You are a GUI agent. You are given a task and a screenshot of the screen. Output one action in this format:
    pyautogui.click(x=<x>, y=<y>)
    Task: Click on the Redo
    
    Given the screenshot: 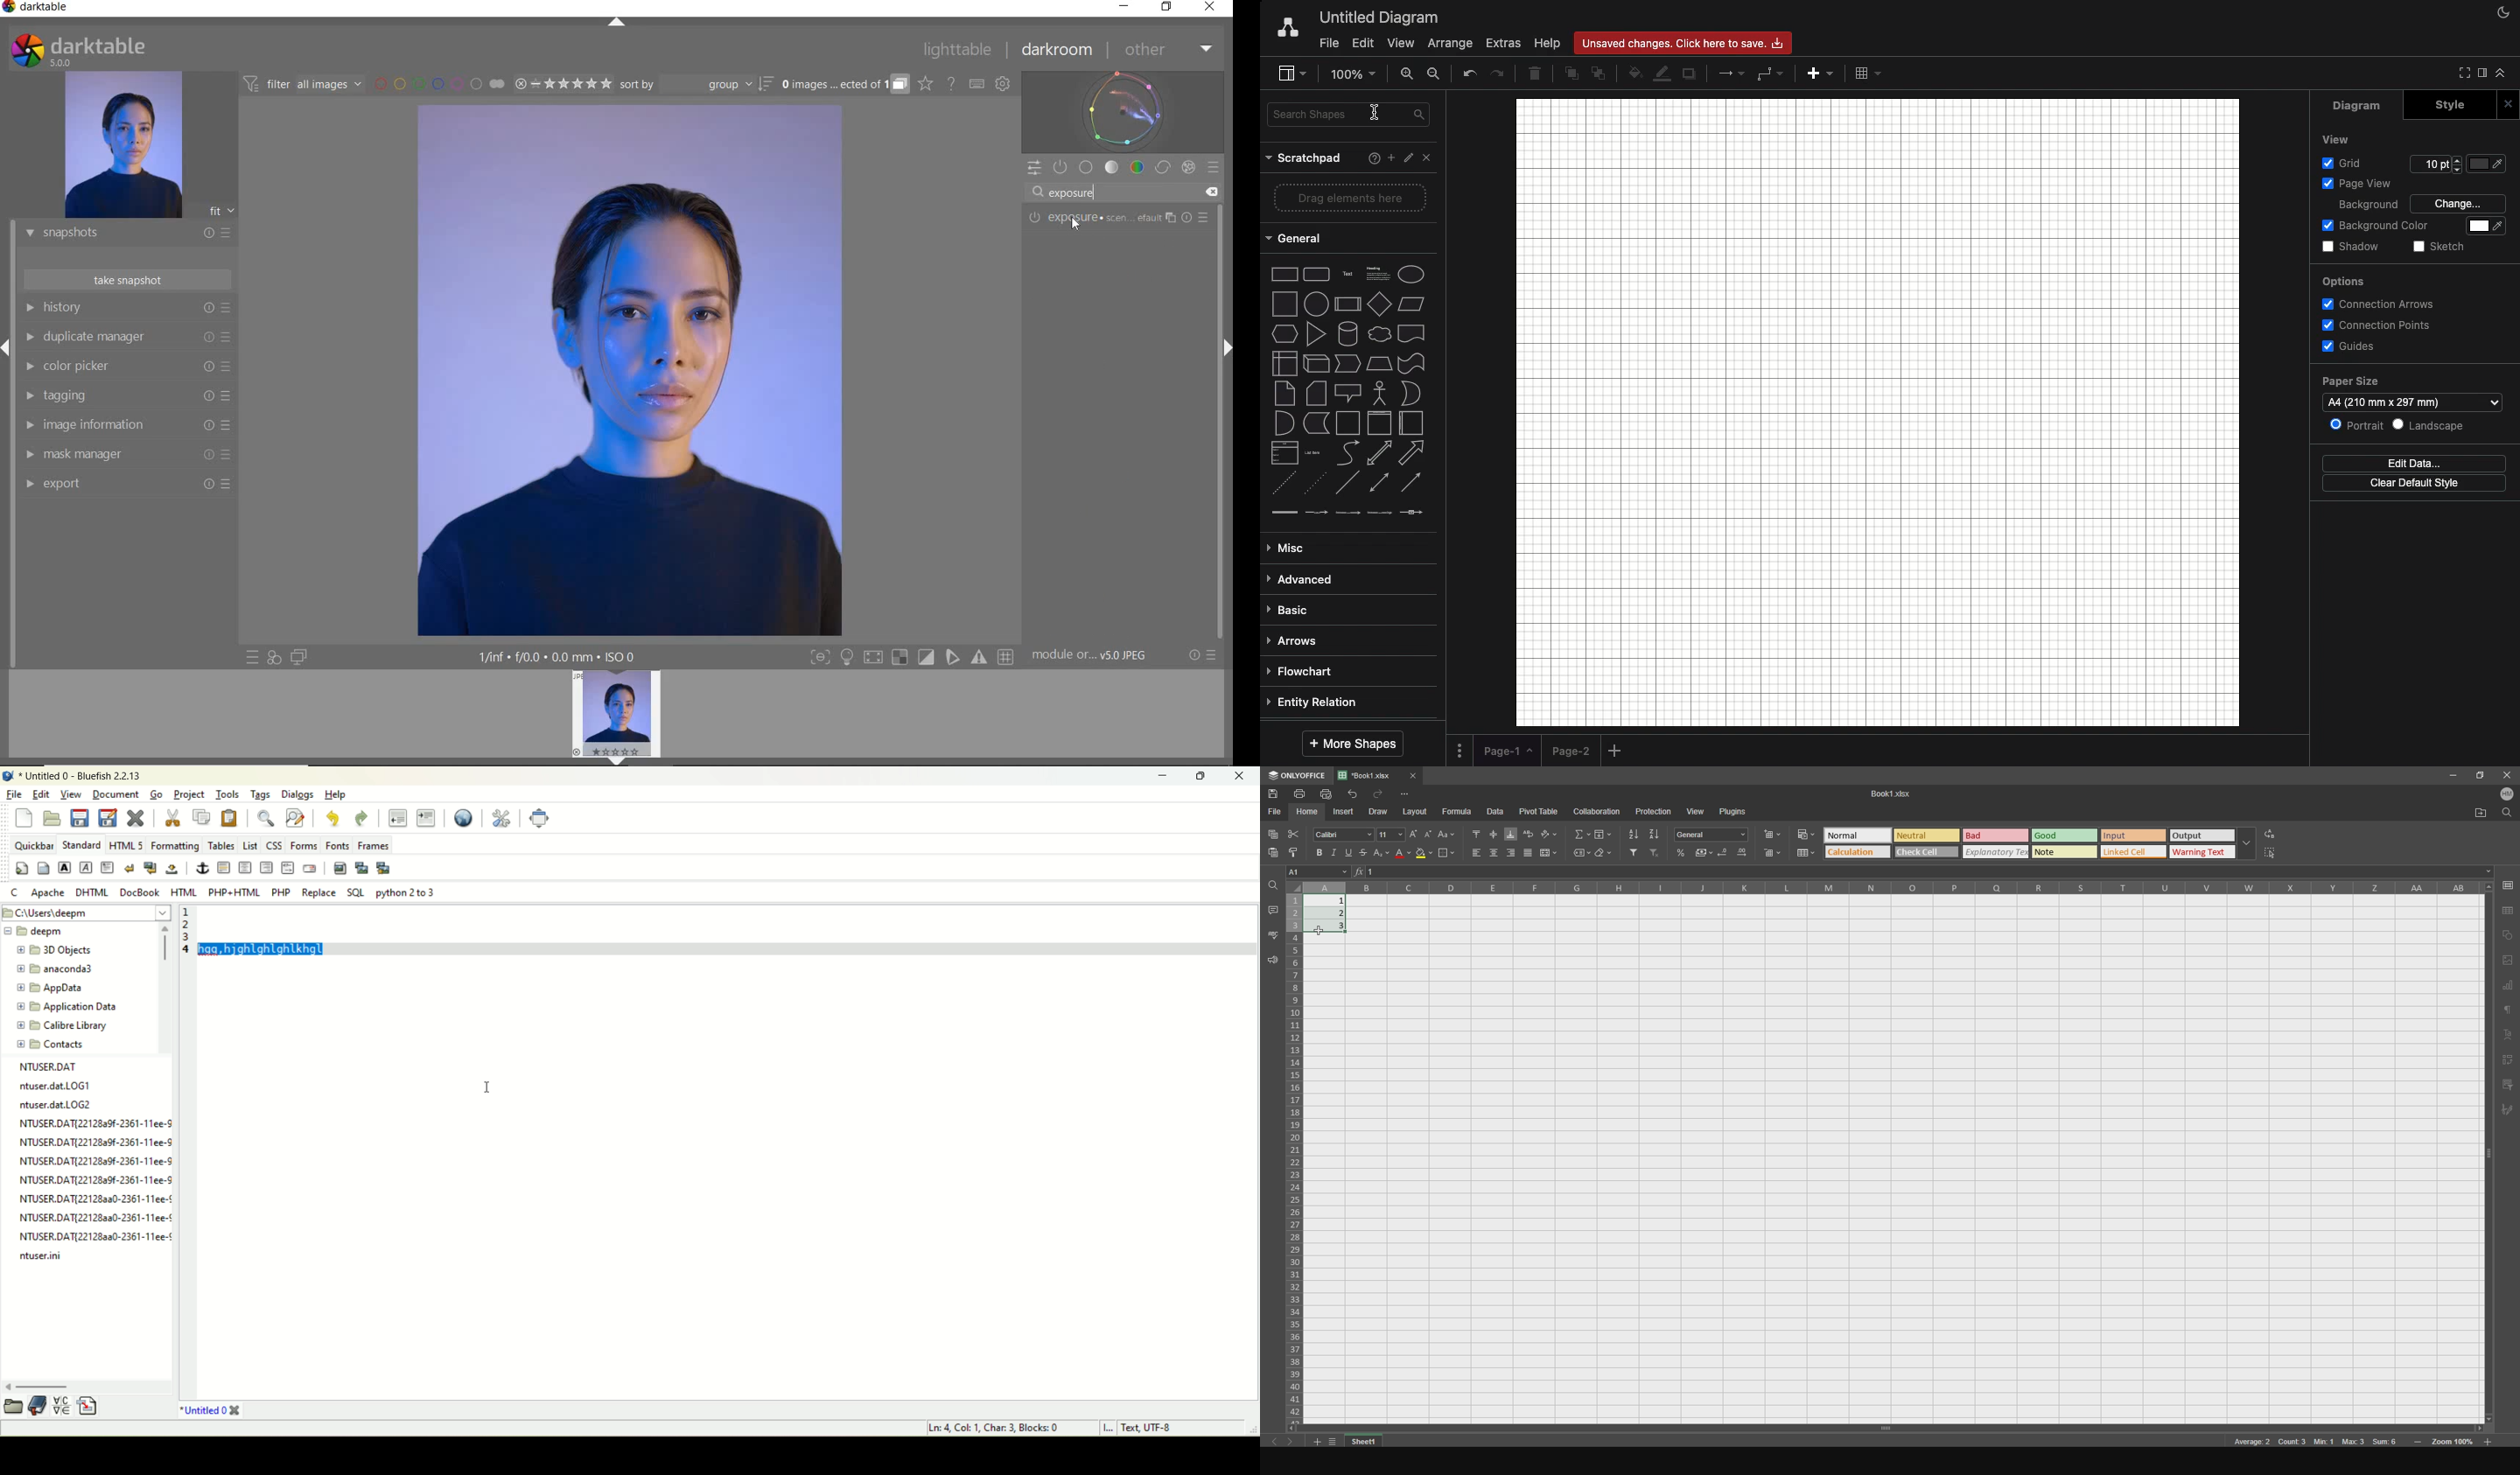 What is the action you would take?
    pyautogui.click(x=1500, y=73)
    